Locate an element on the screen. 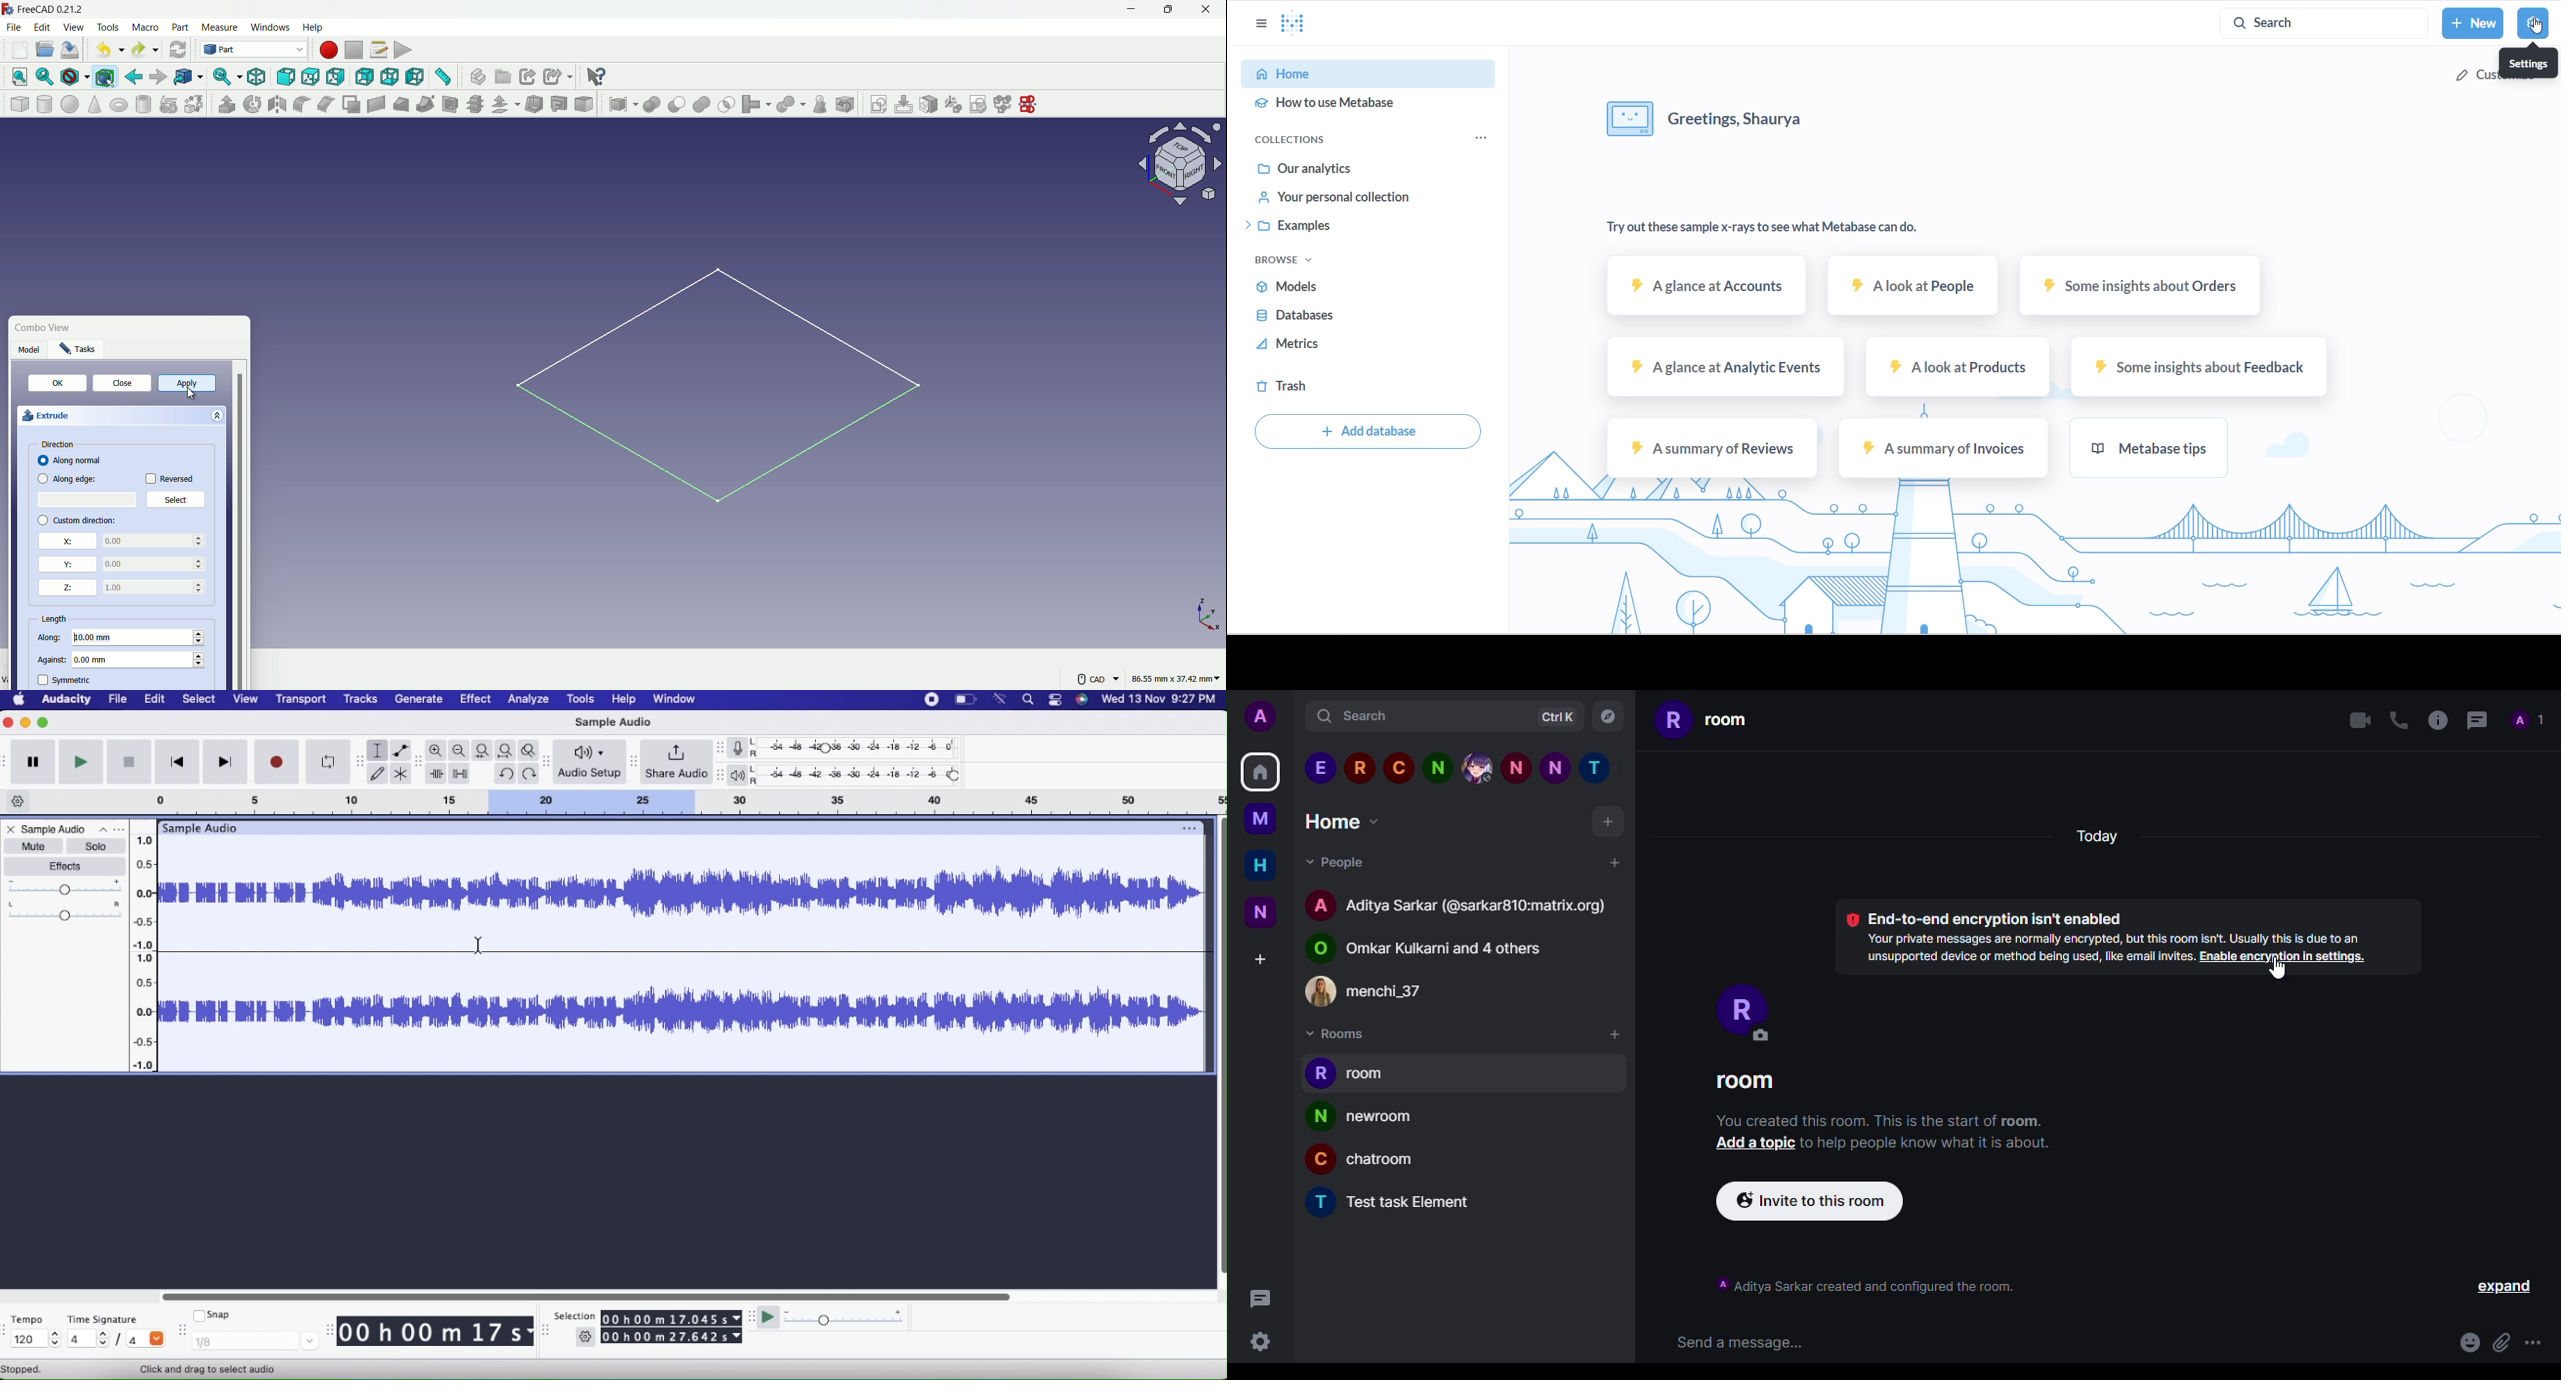  offset is located at coordinates (507, 105).